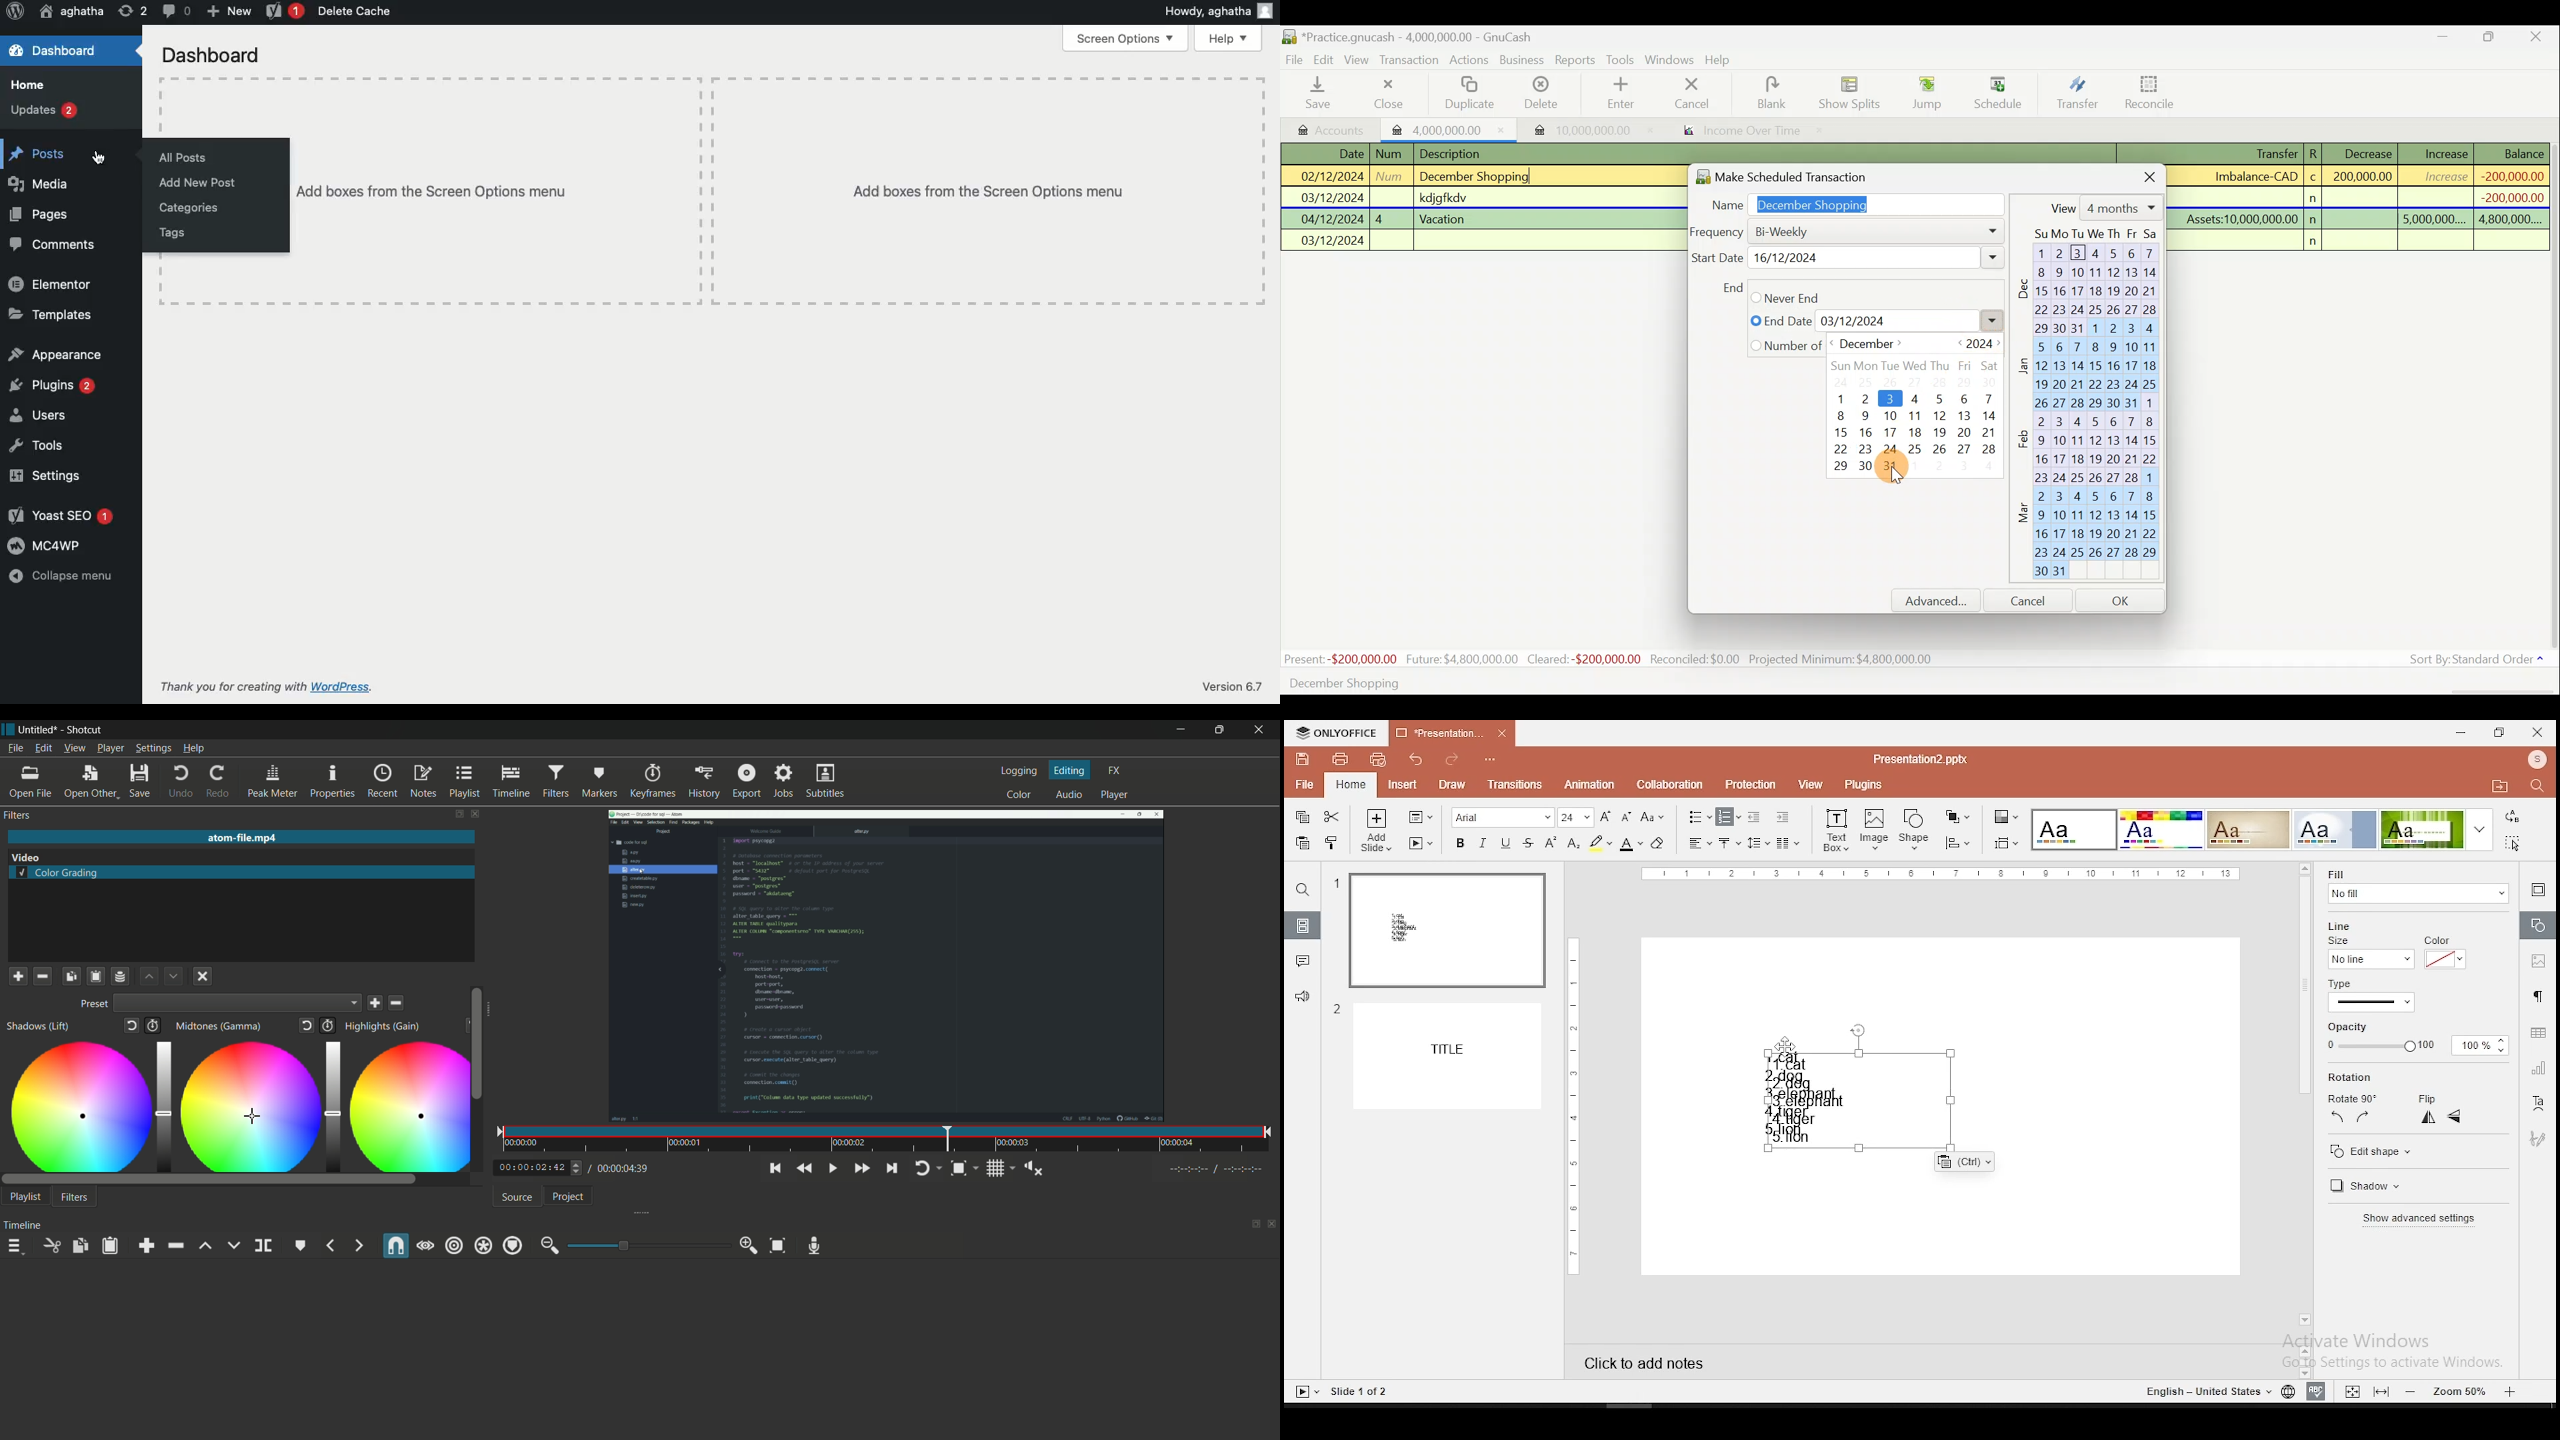 This screenshot has height=1456, width=2576. Describe the element at coordinates (1737, 132) in the screenshot. I see `Report` at that location.